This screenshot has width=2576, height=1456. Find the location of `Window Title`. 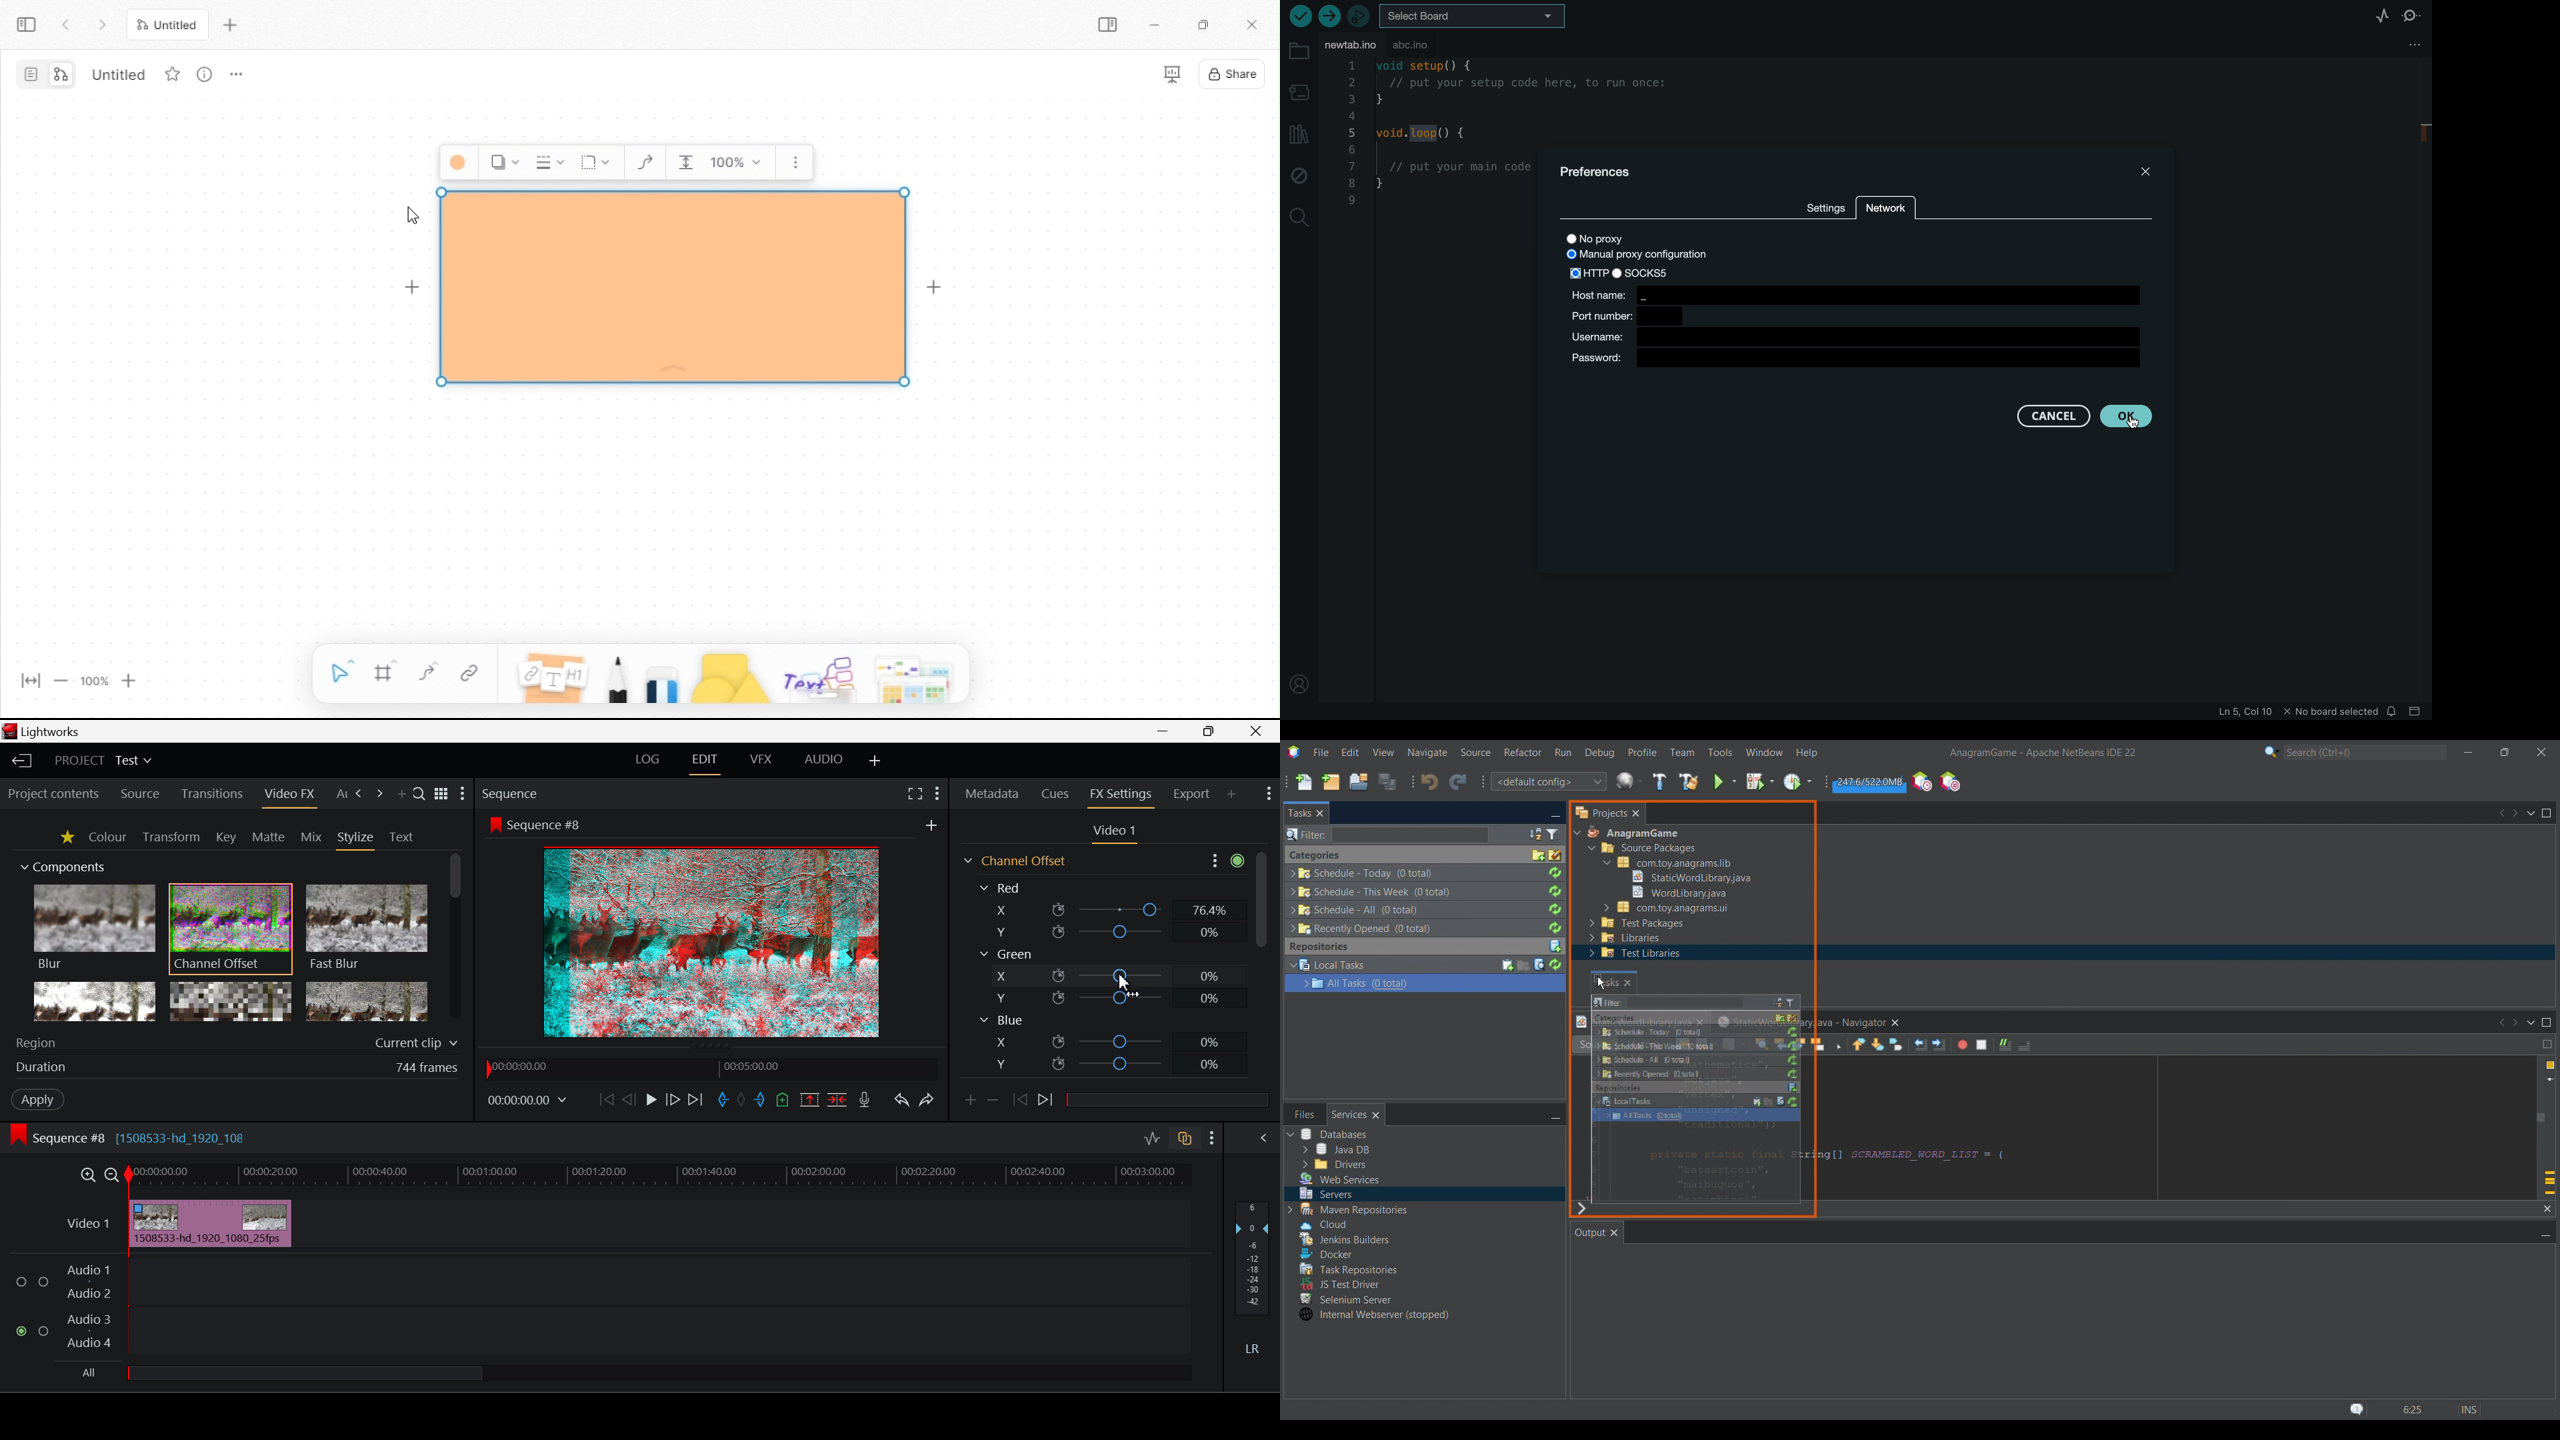

Window Title is located at coordinates (51, 732).